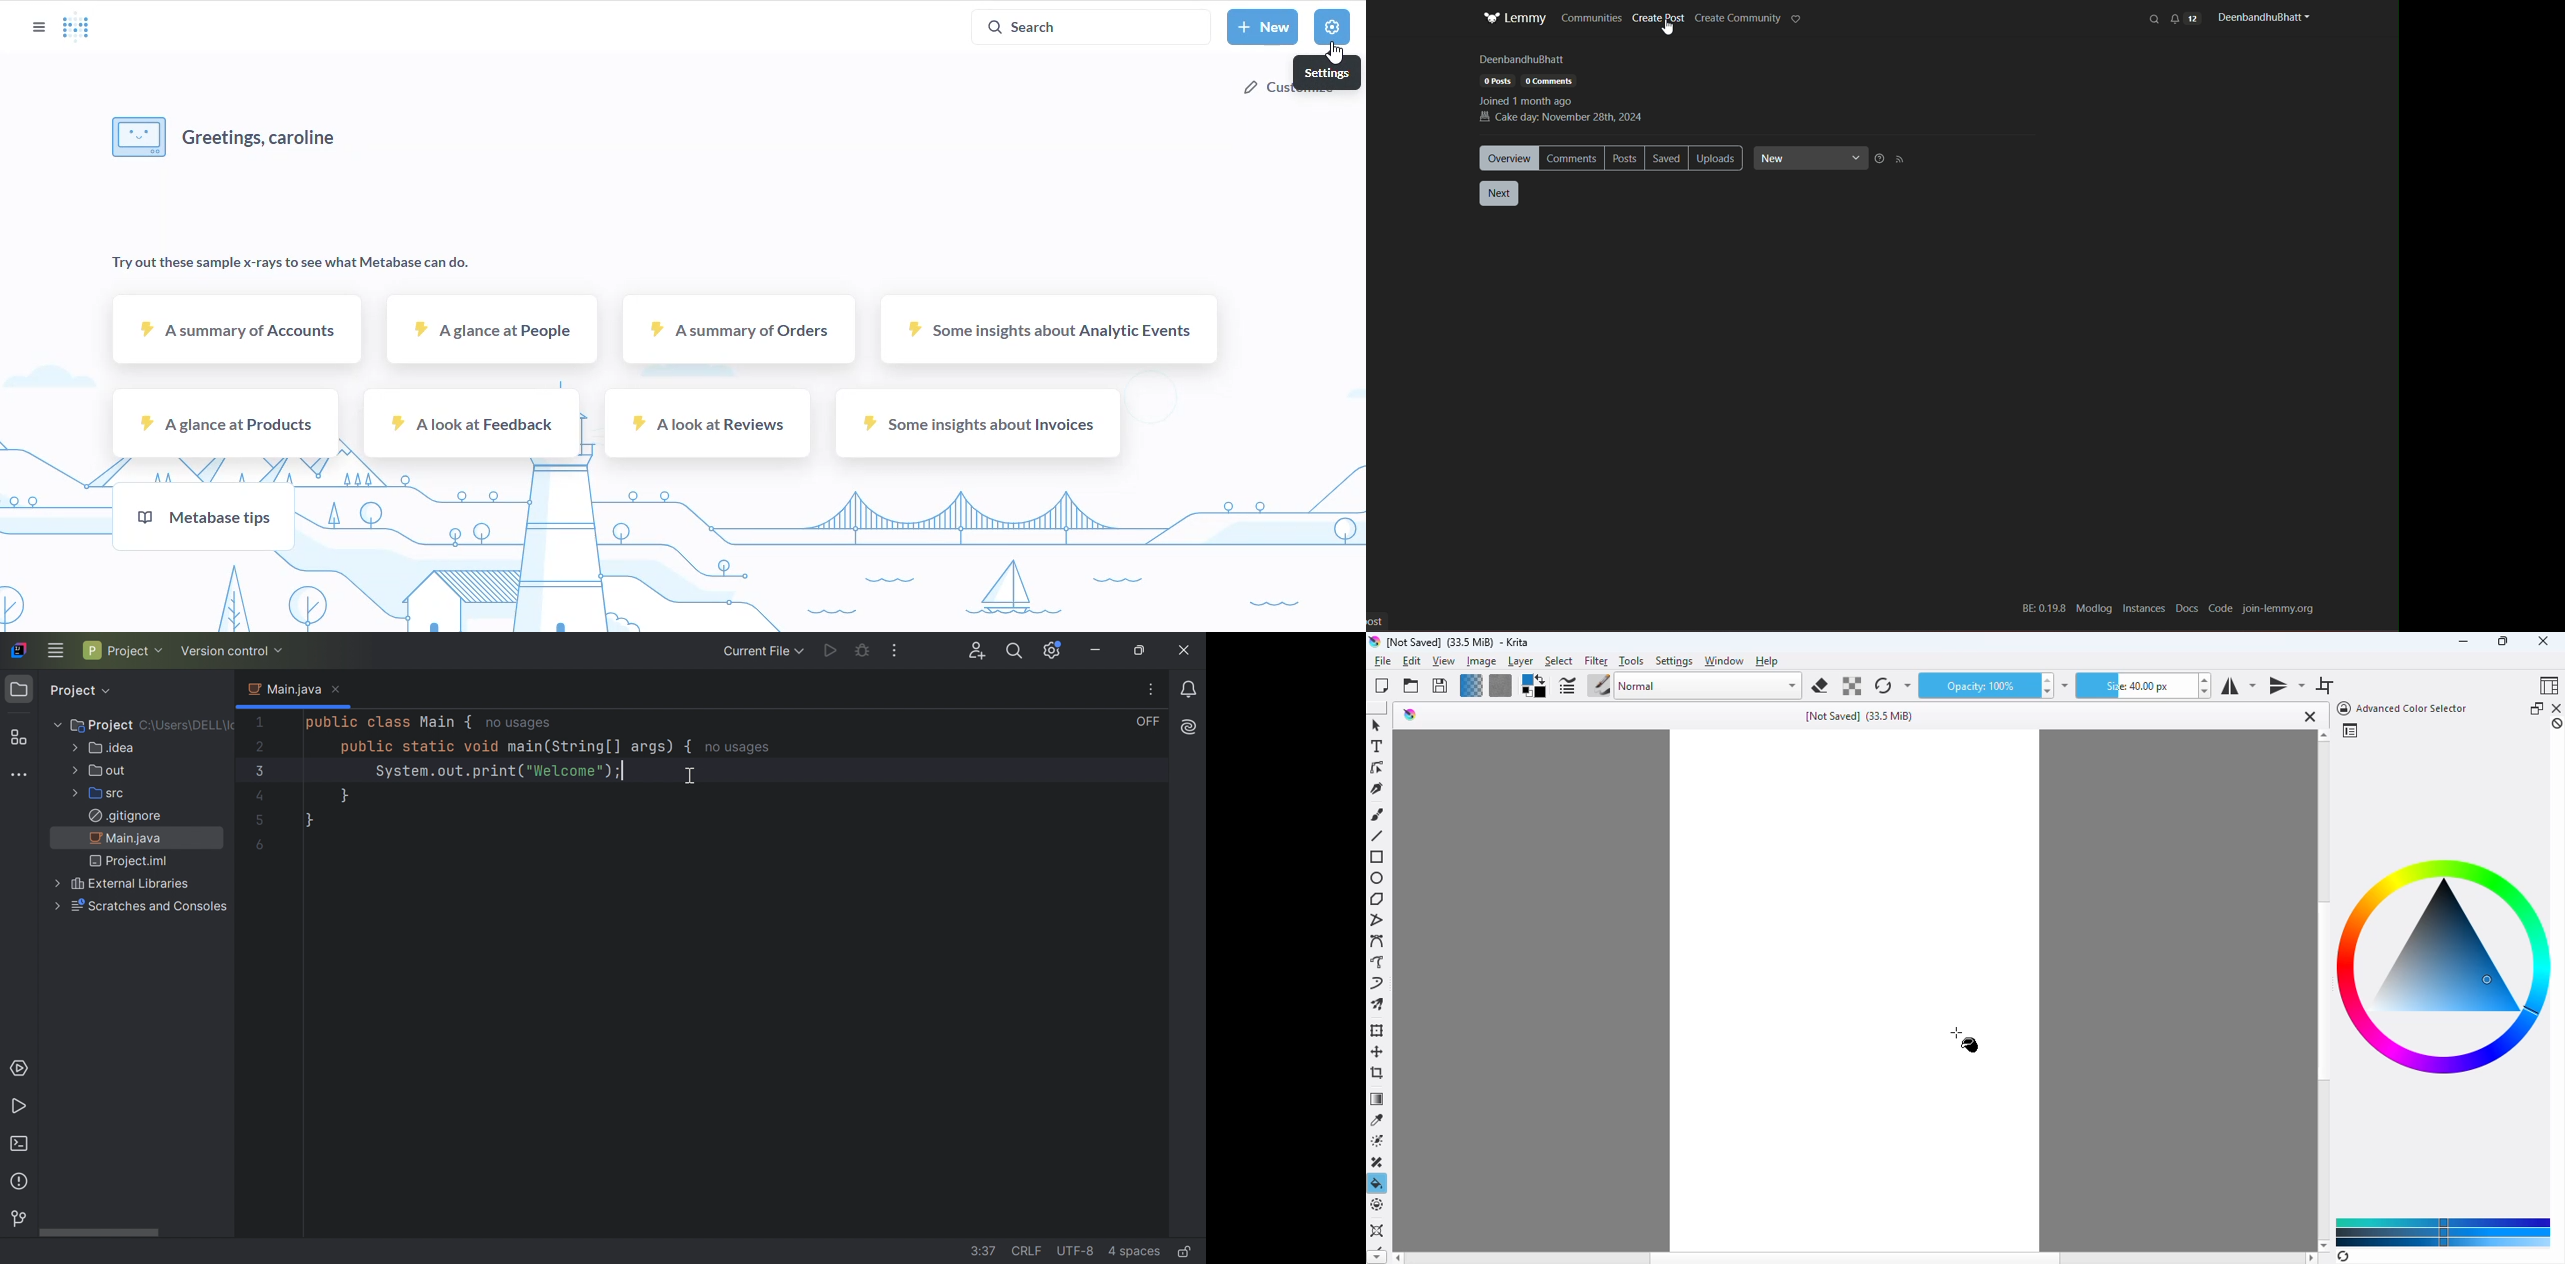 The height and width of the screenshot is (1288, 2576). Describe the element at coordinates (1440, 685) in the screenshot. I see `save` at that location.